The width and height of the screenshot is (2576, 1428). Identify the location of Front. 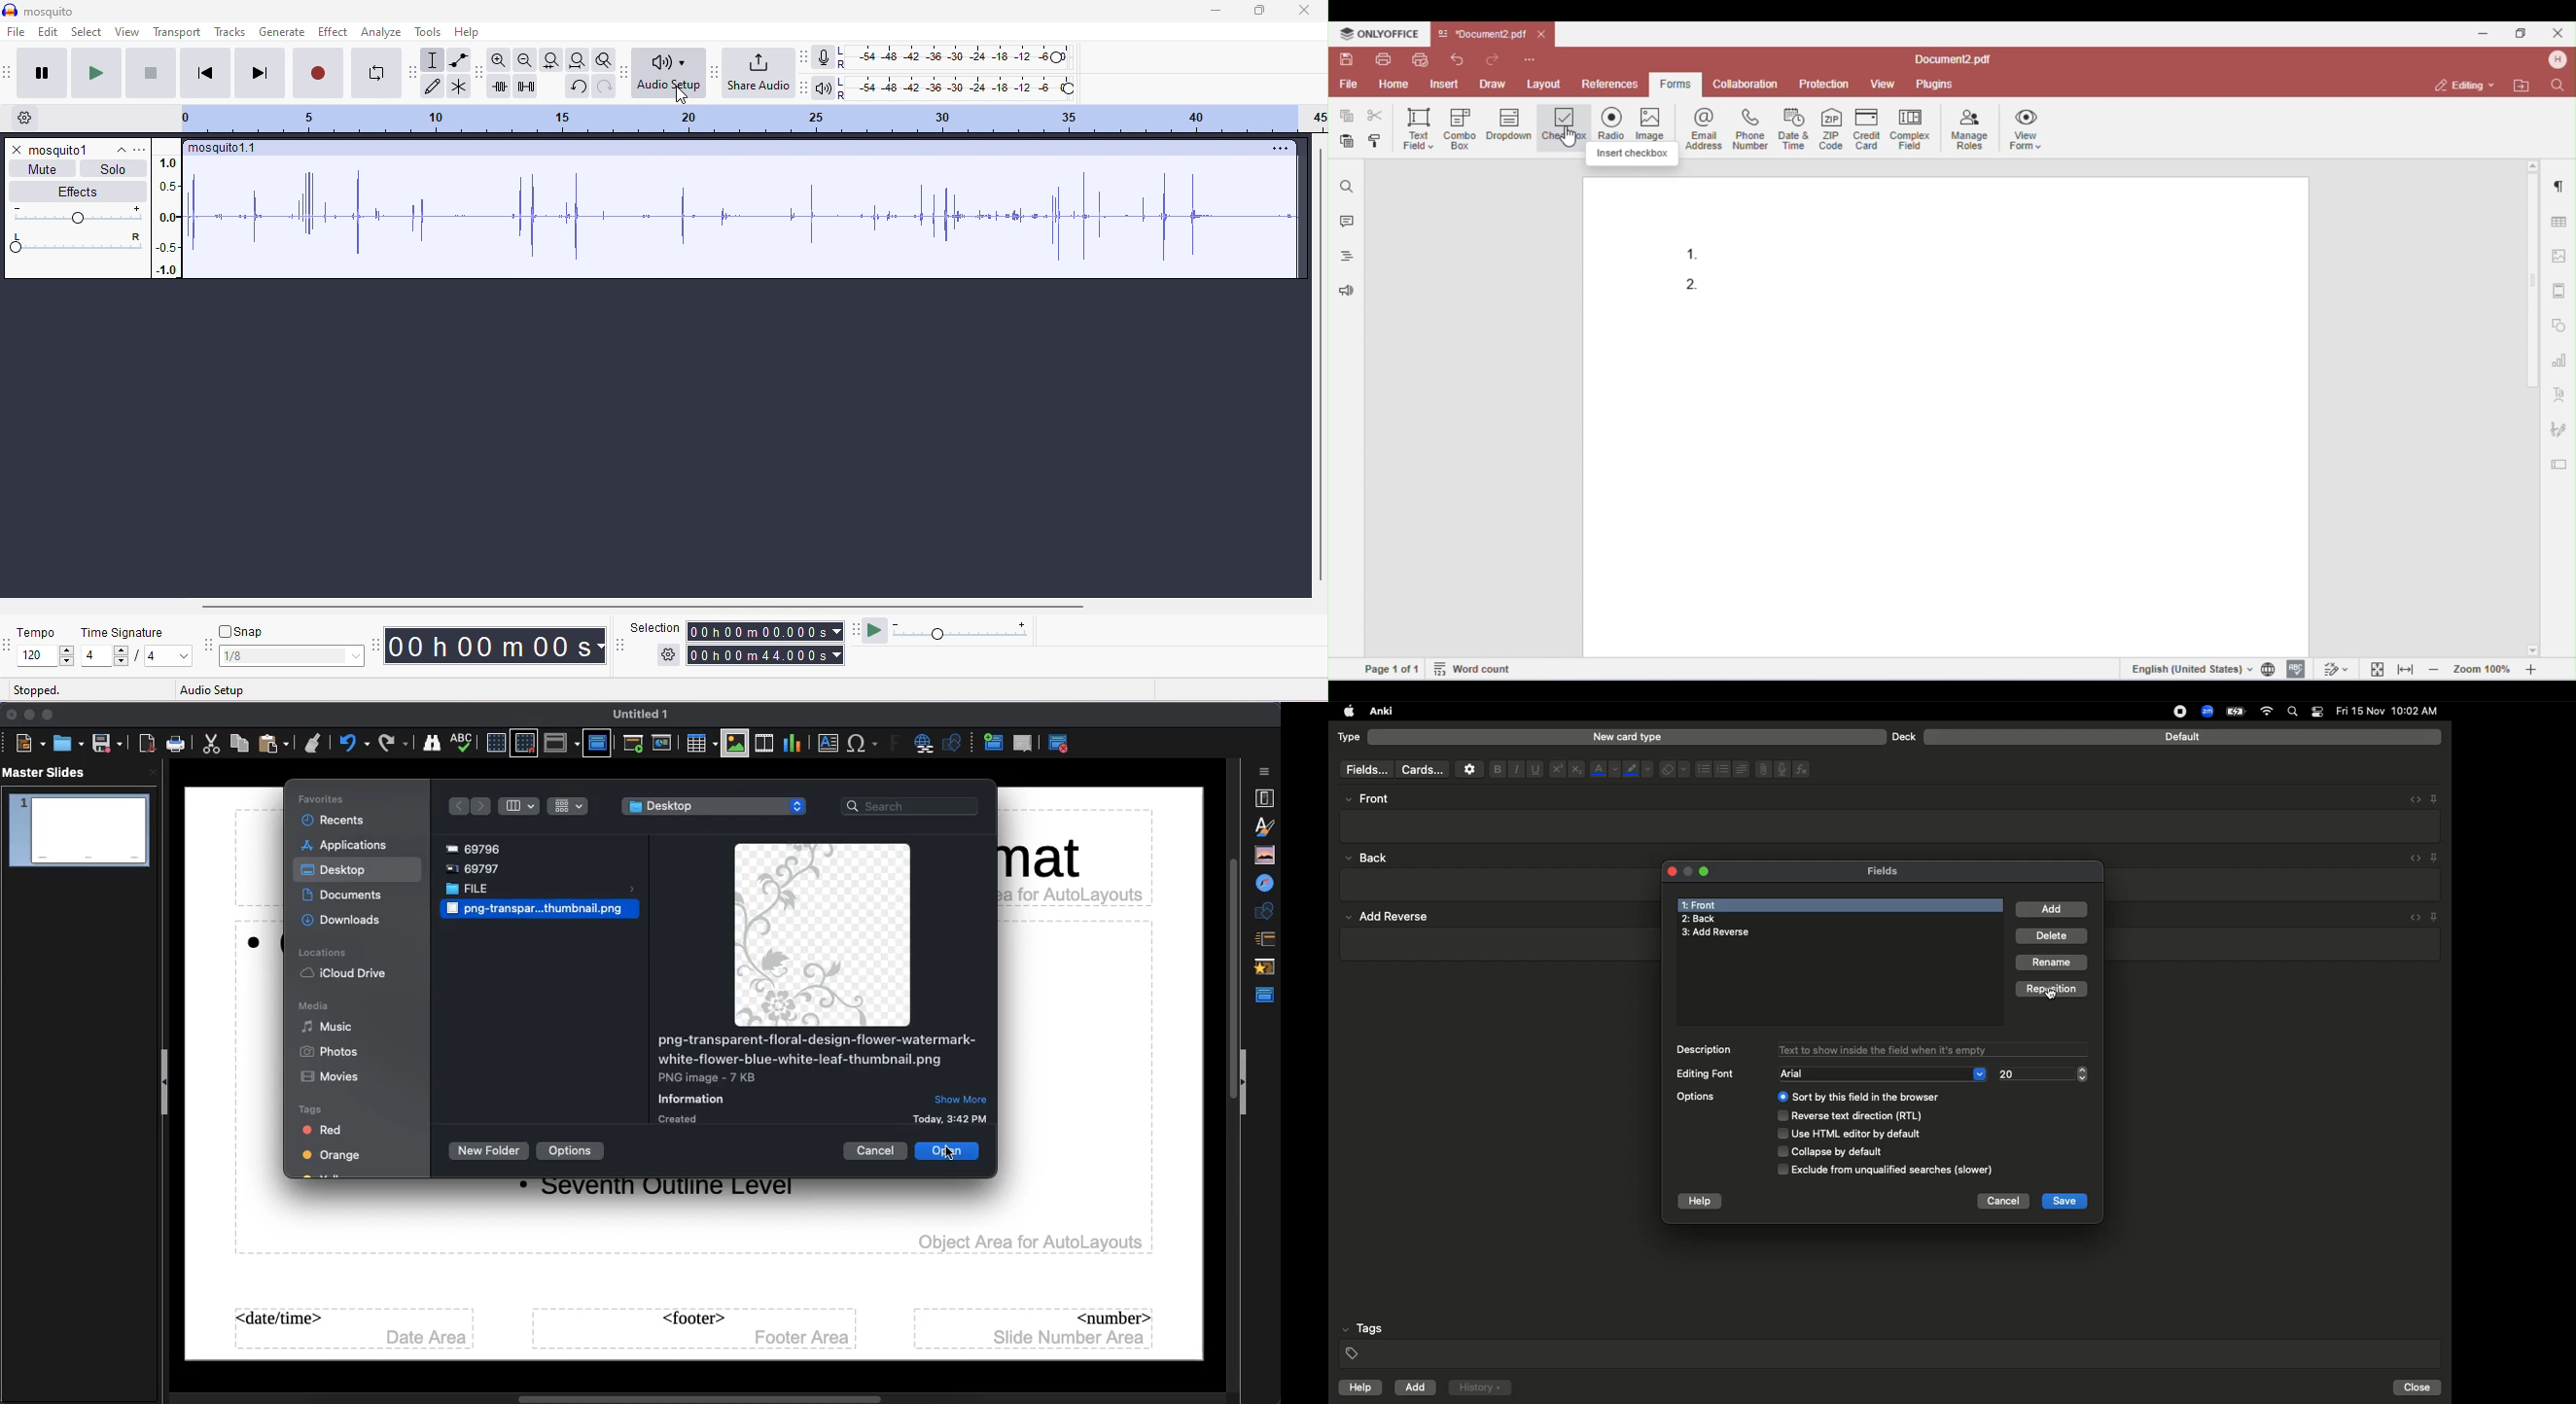
(1701, 903).